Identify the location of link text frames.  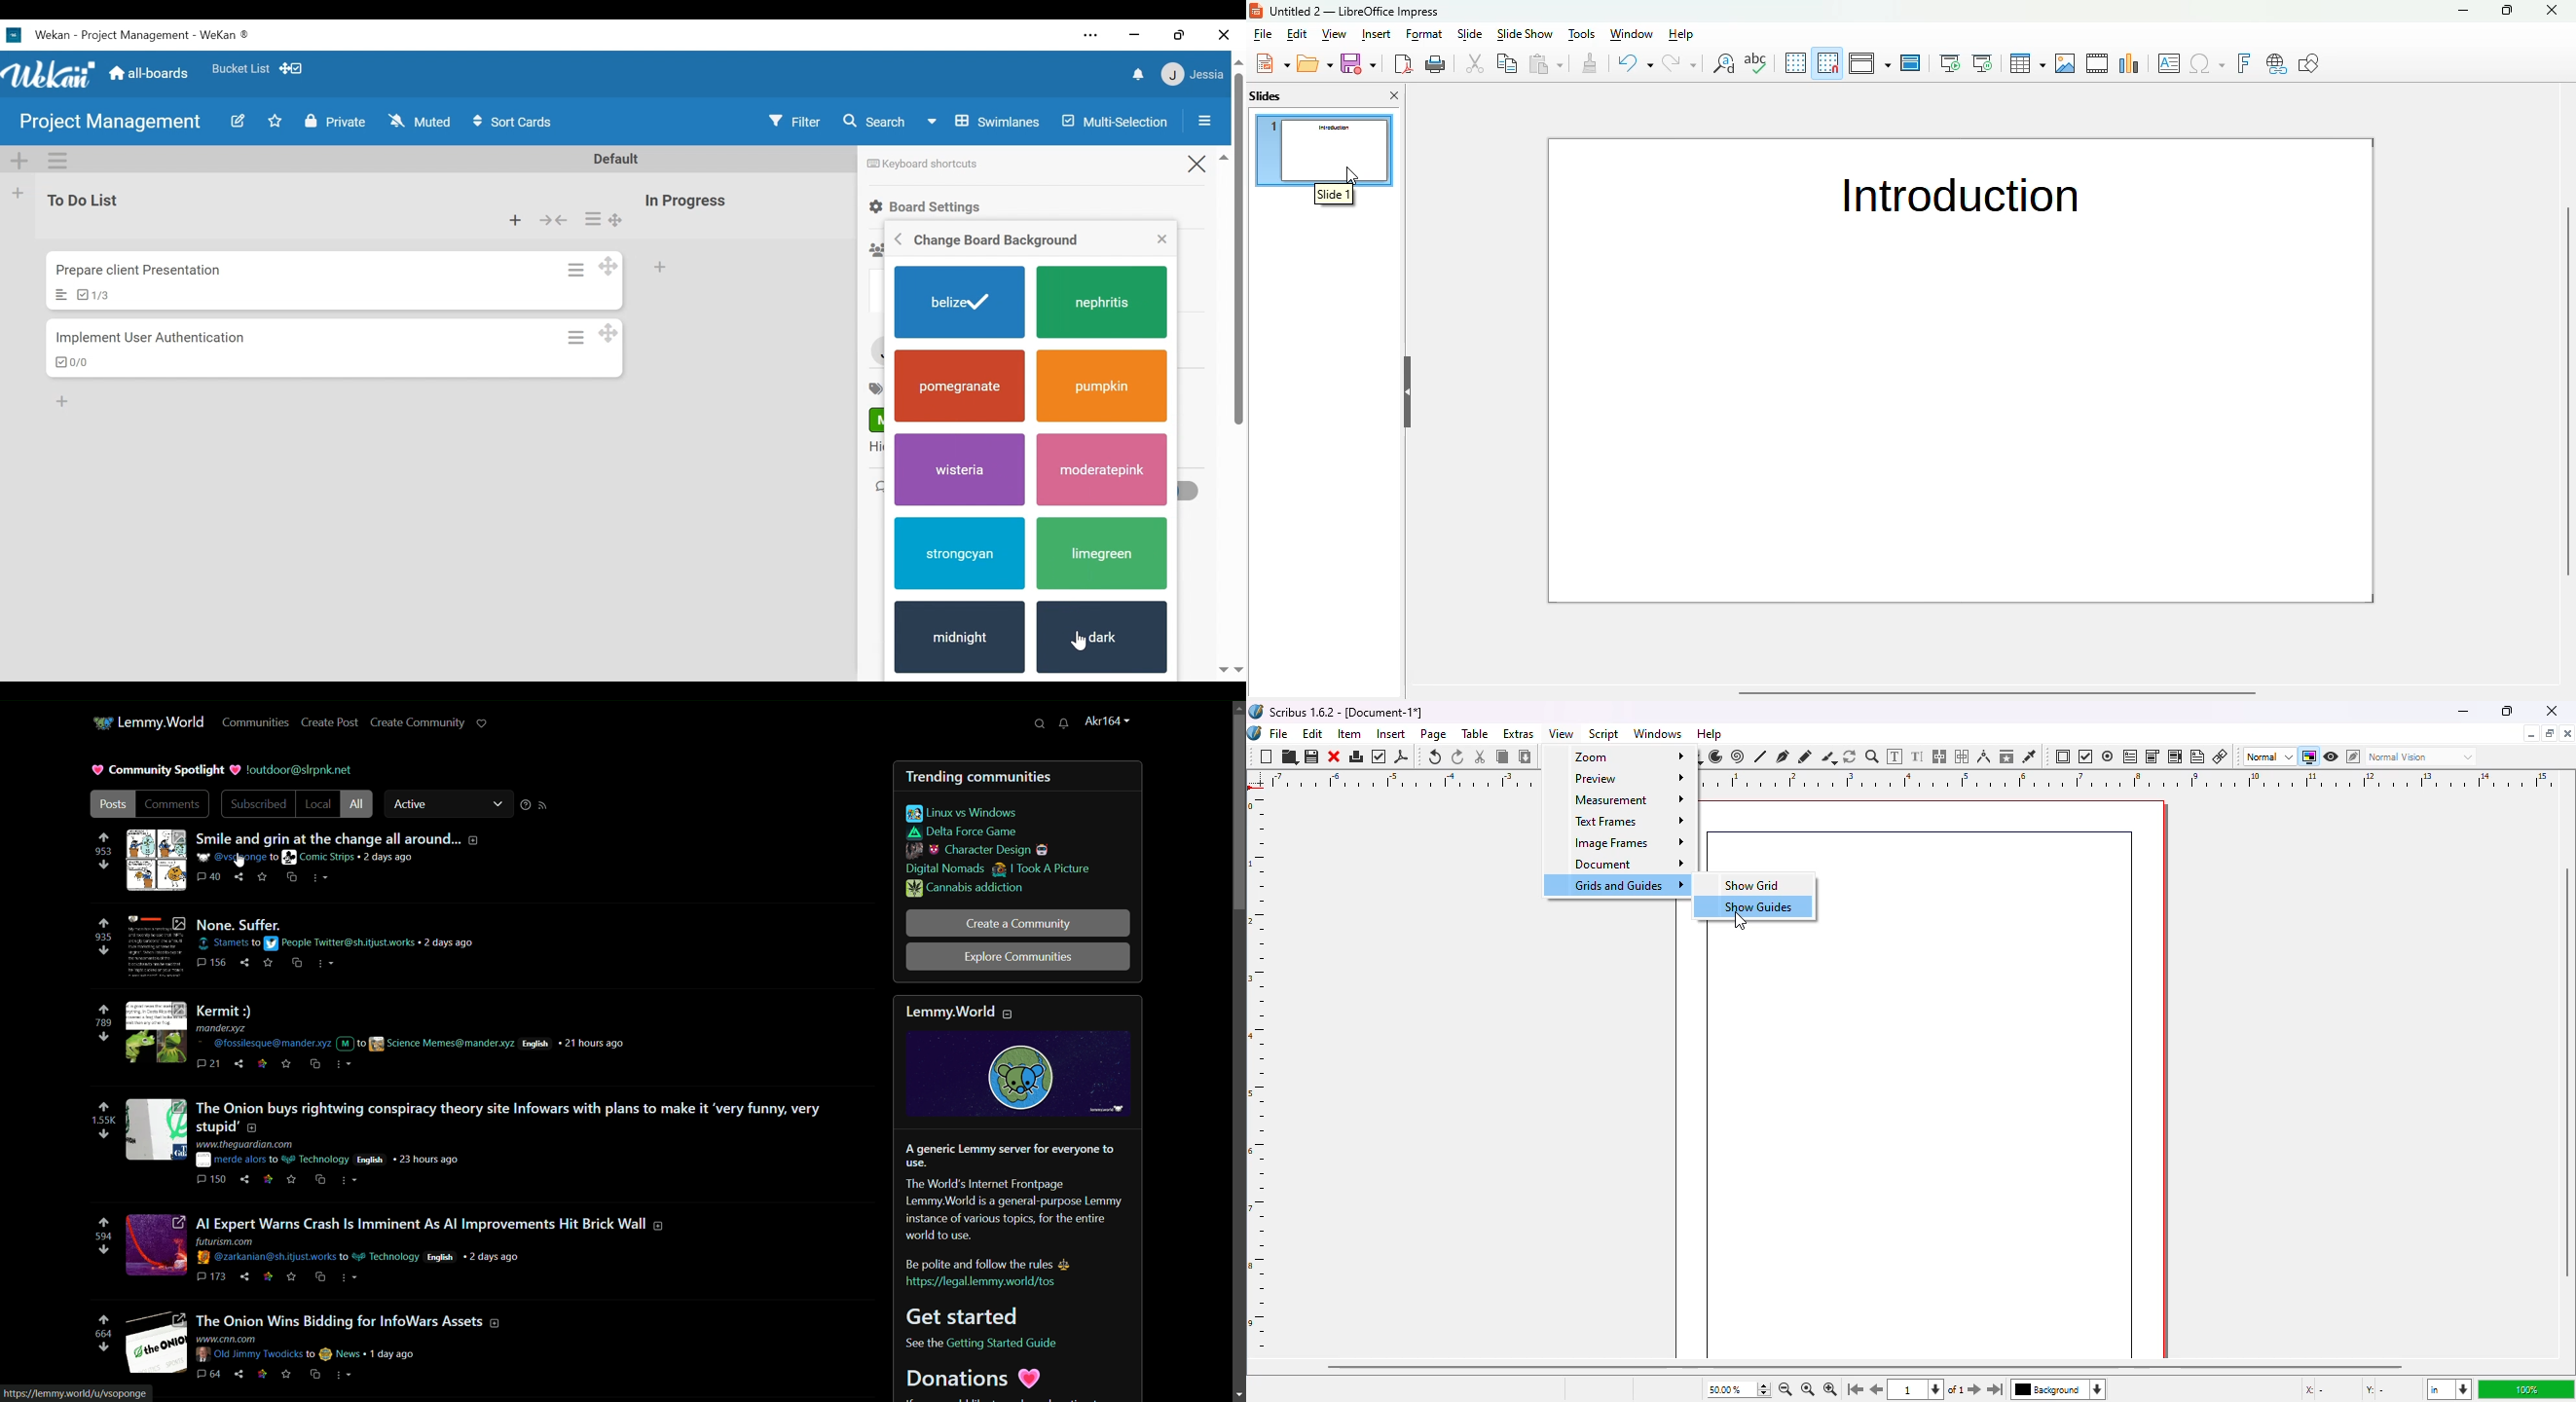
(1940, 756).